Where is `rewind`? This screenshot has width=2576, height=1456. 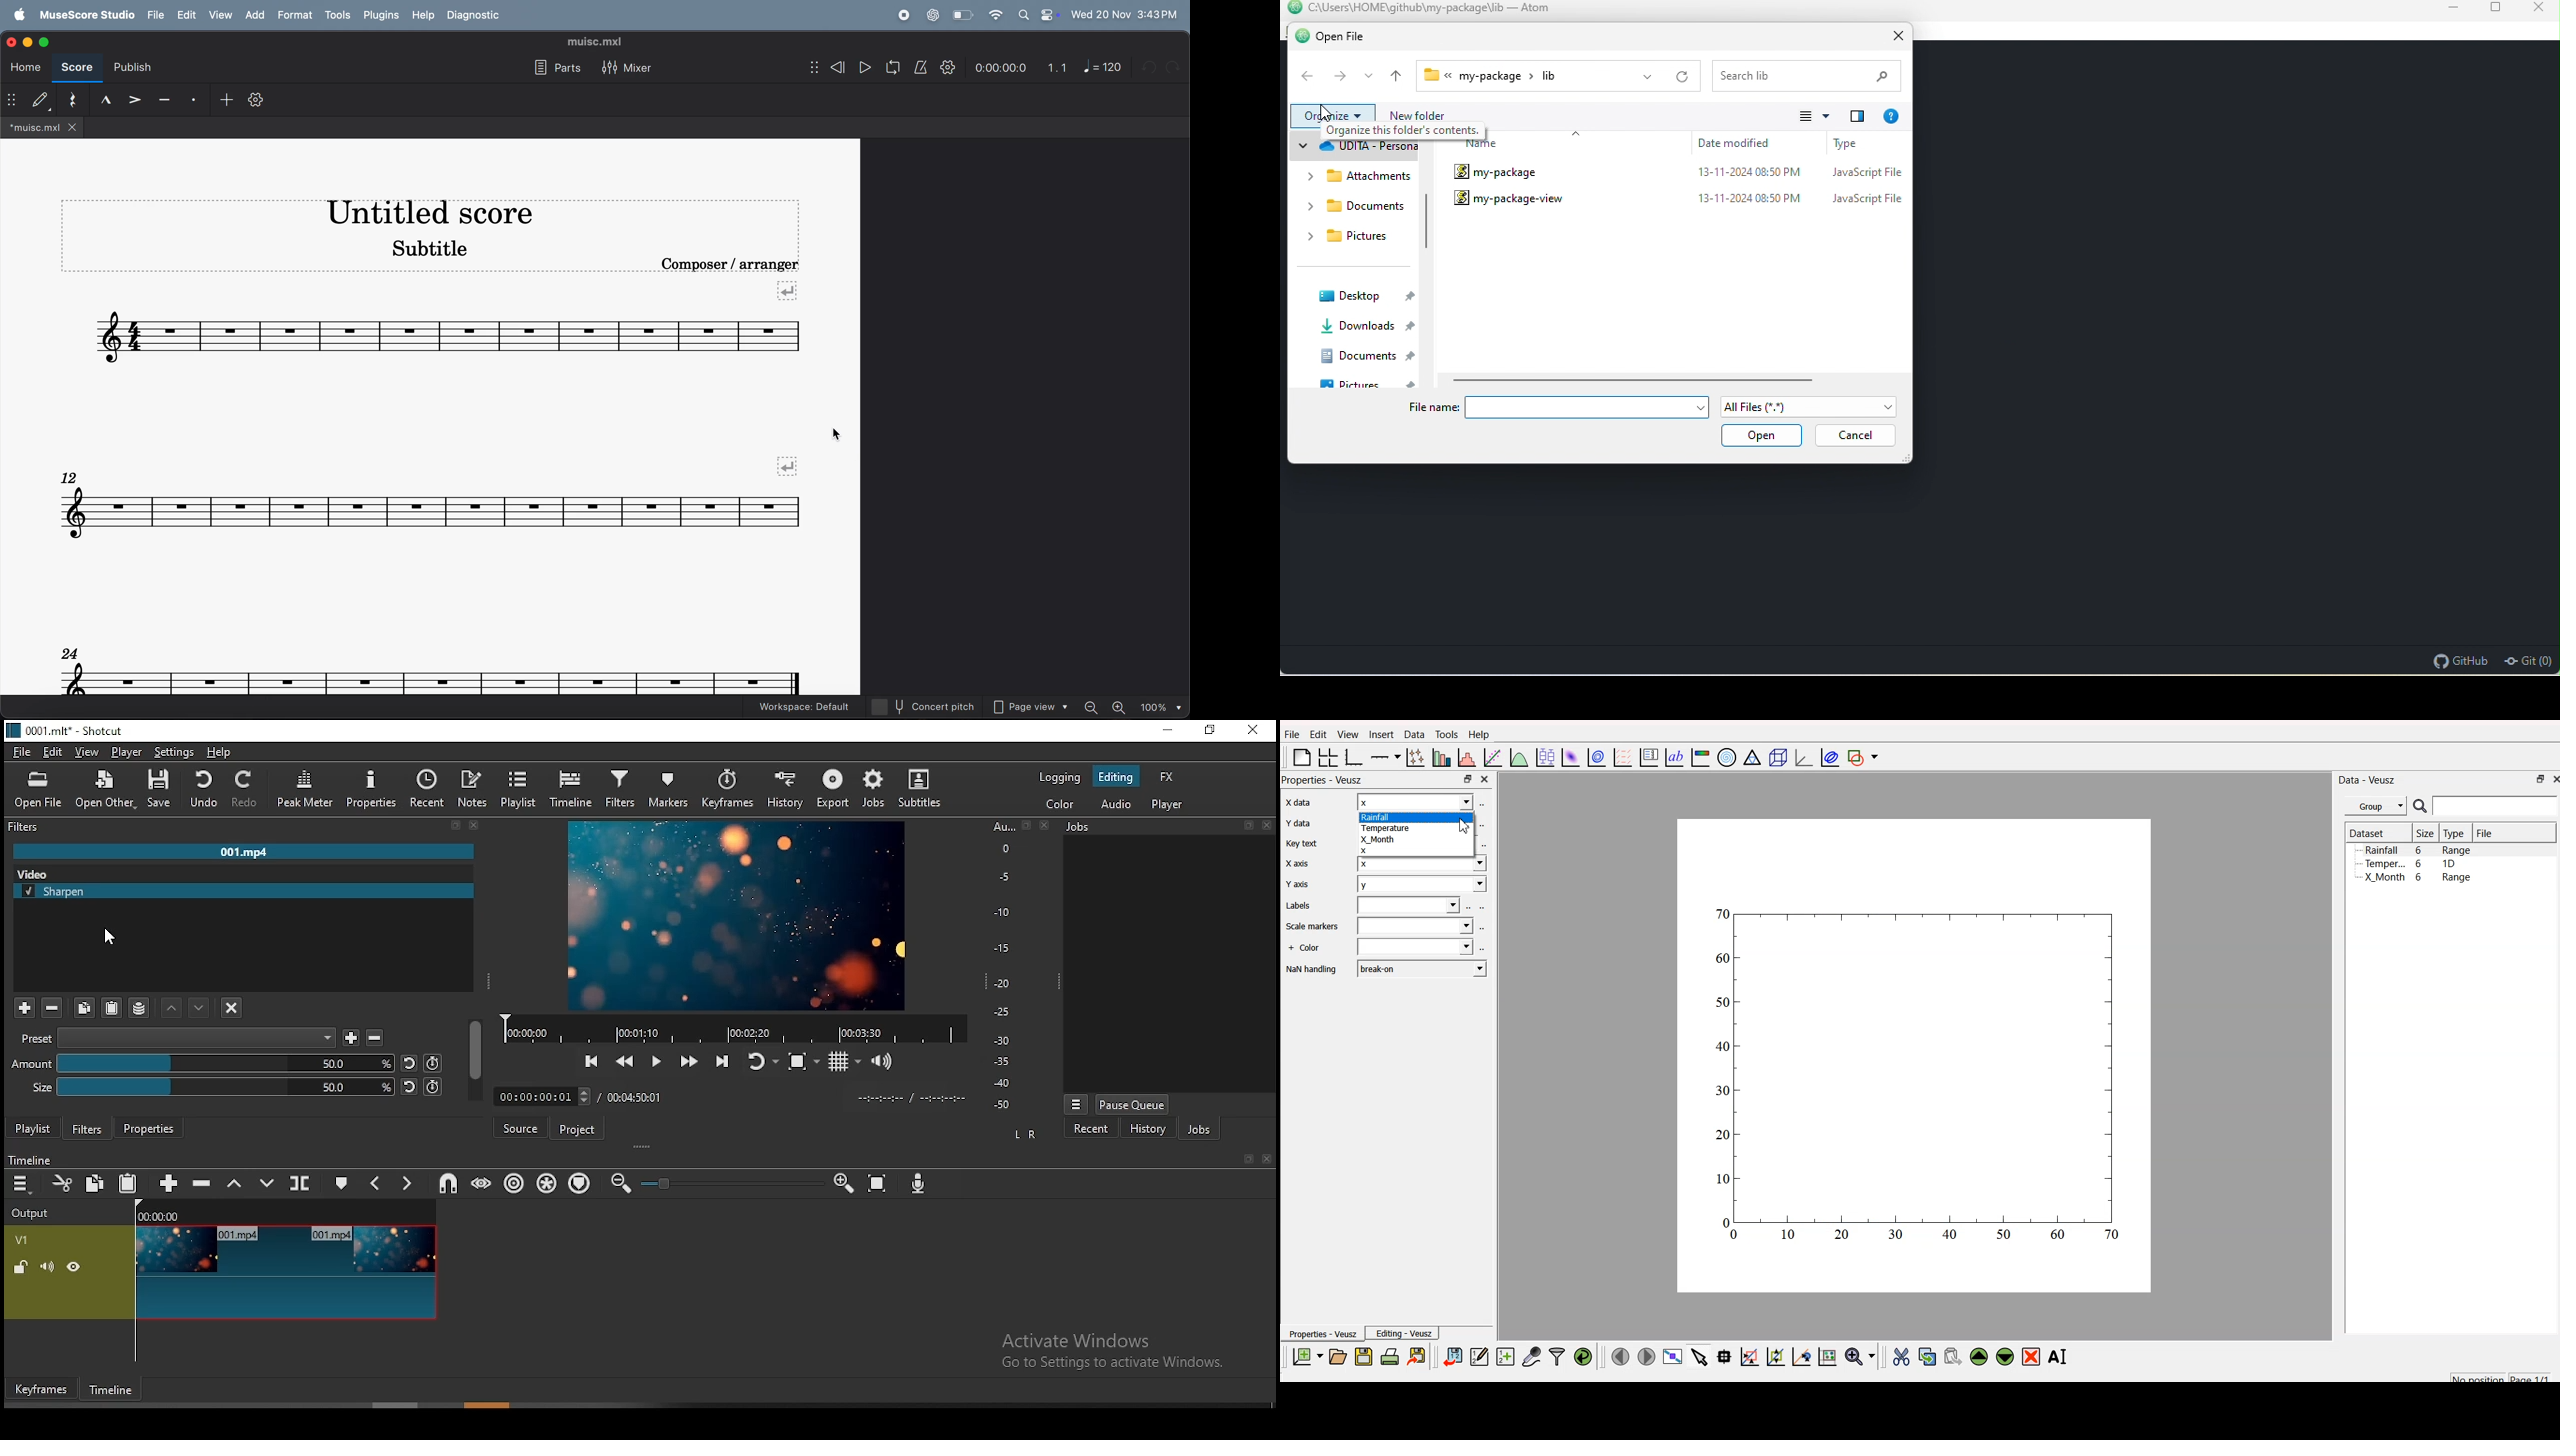 rewind is located at coordinates (825, 66).